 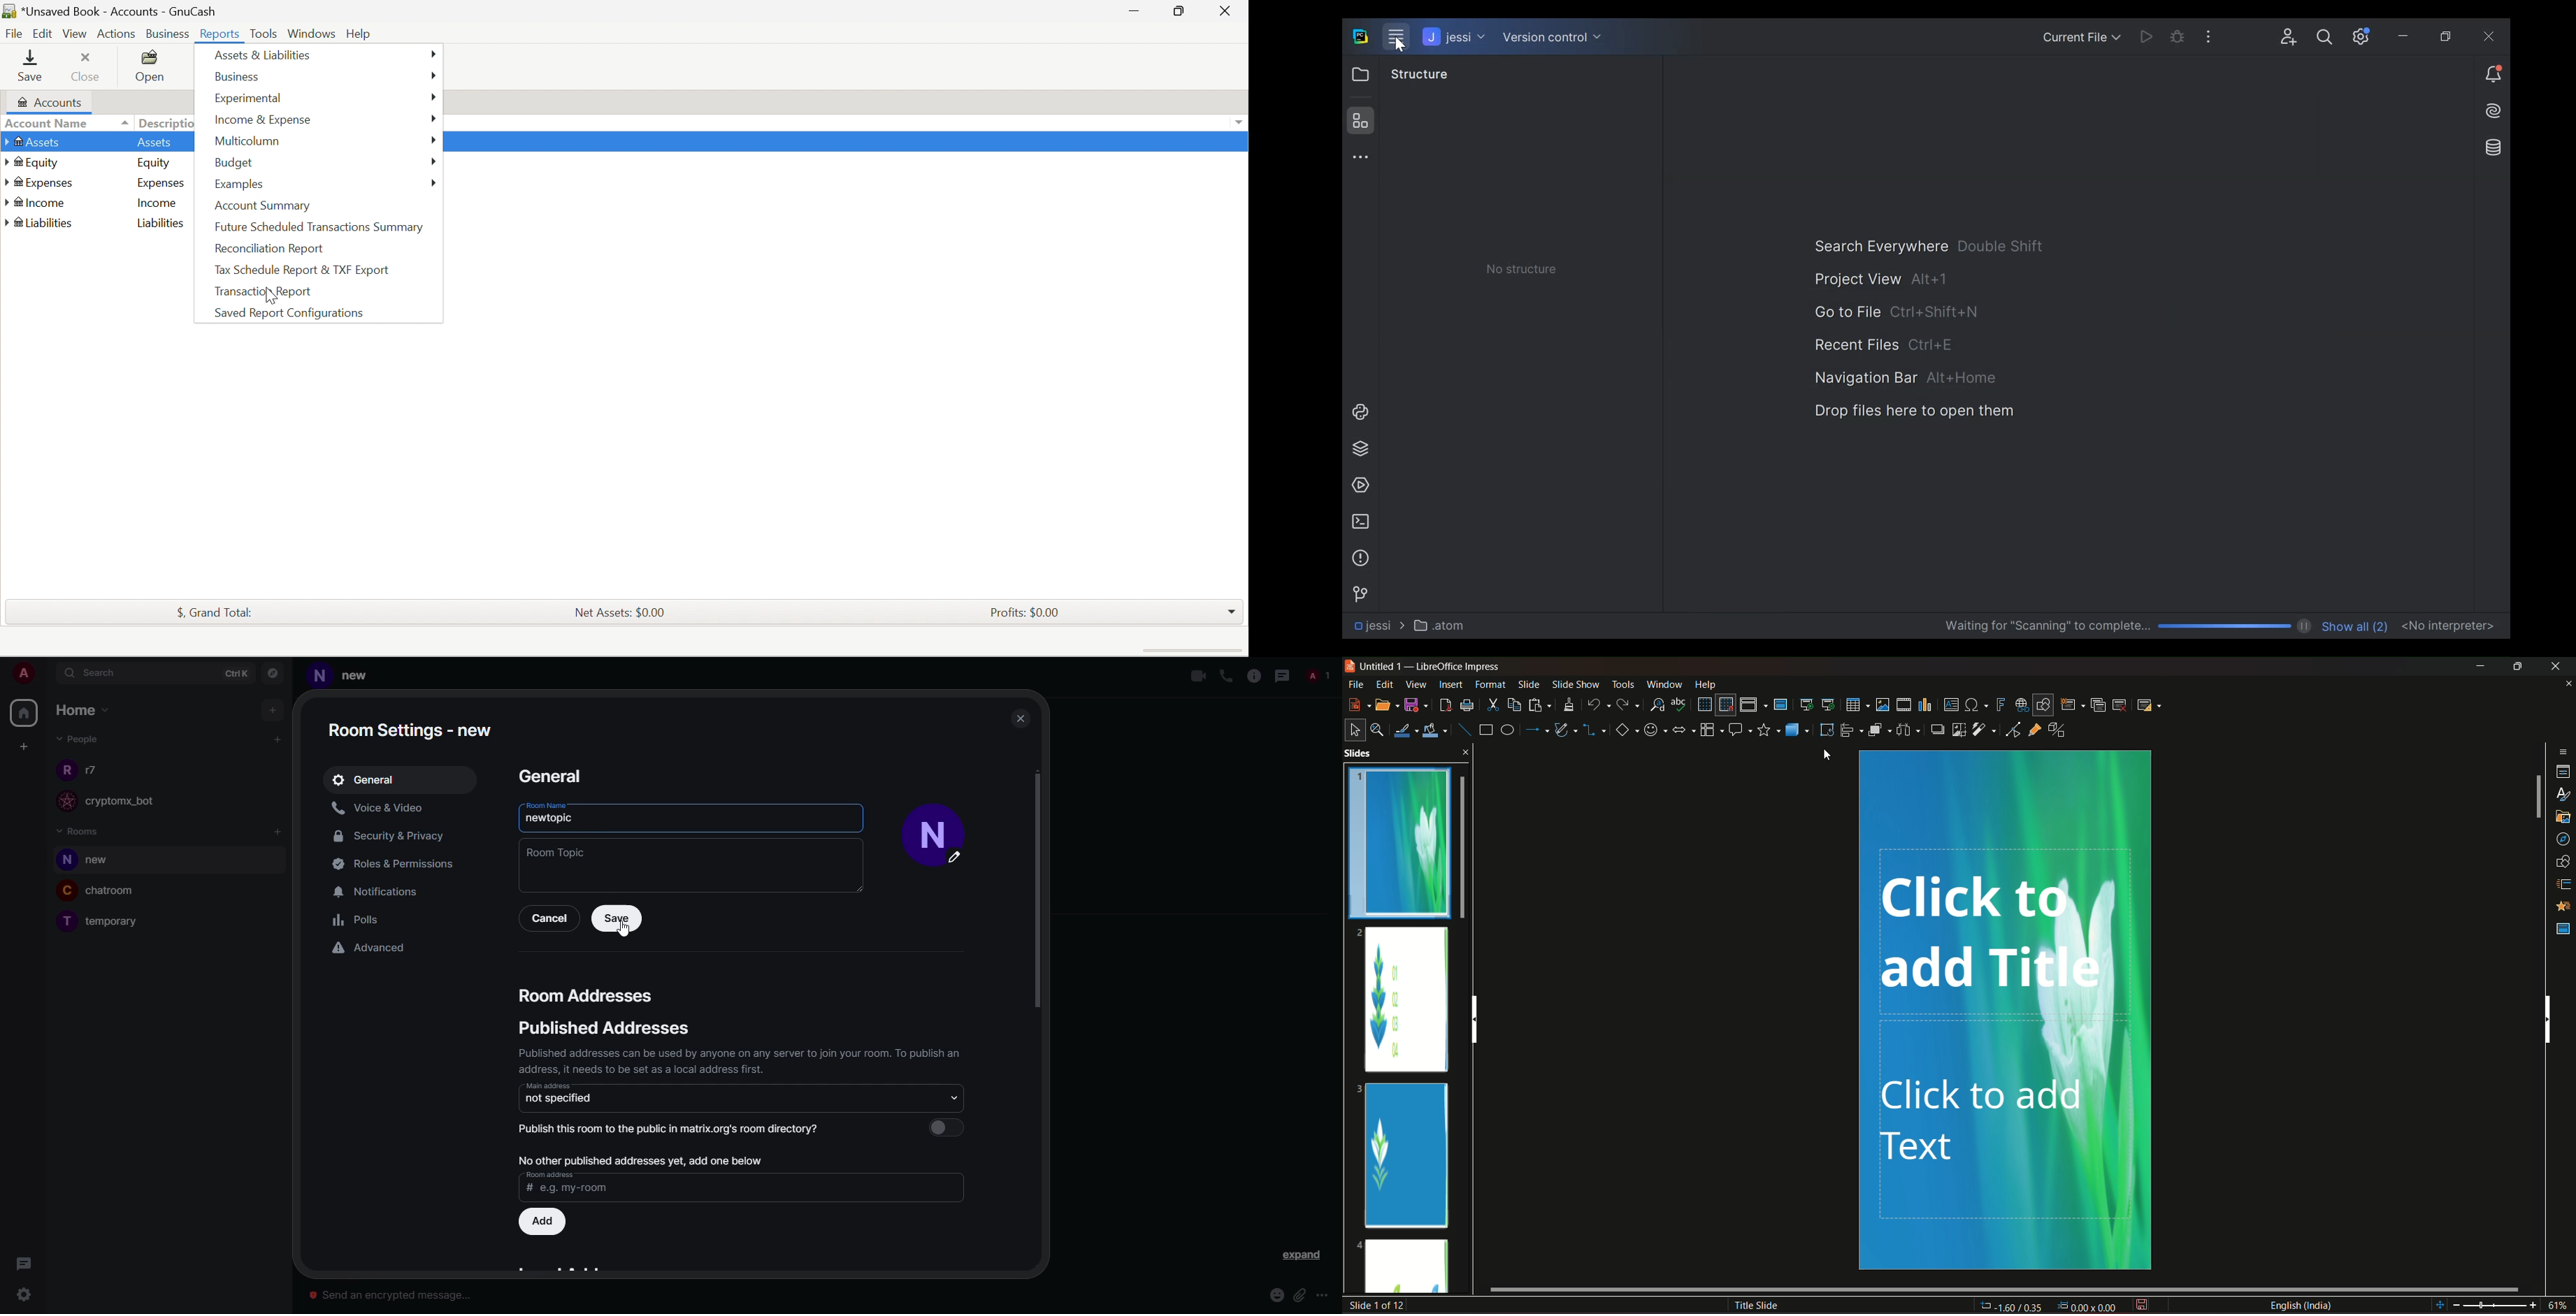 What do you see at coordinates (64, 801) in the screenshot?
I see `profile image` at bounding box center [64, 801].